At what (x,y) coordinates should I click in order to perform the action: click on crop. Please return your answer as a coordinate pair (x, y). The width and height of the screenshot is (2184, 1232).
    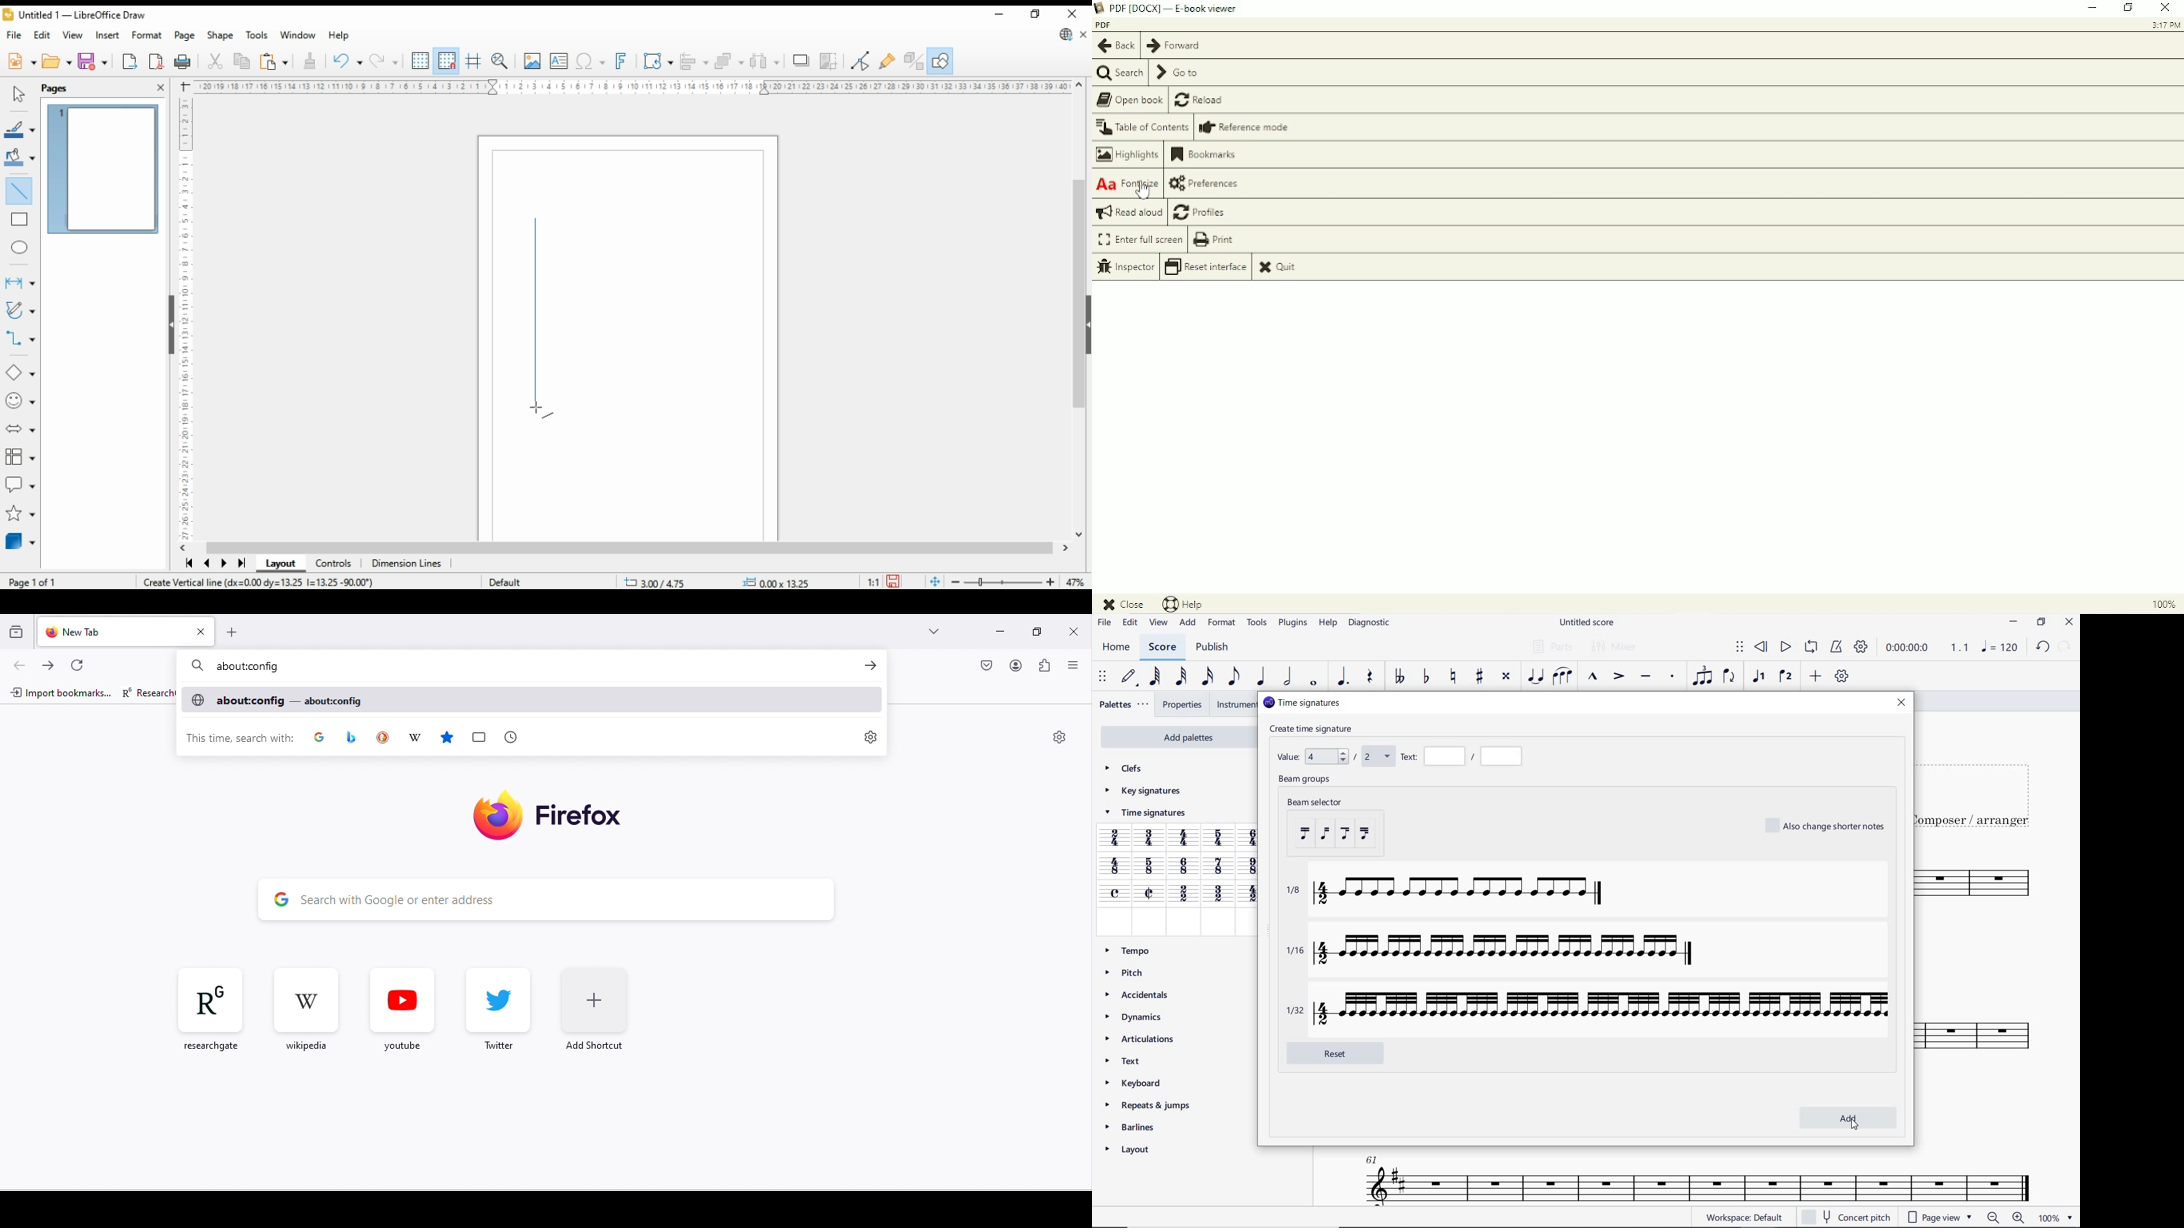
    Looking at the image, I should click on (829, 61).